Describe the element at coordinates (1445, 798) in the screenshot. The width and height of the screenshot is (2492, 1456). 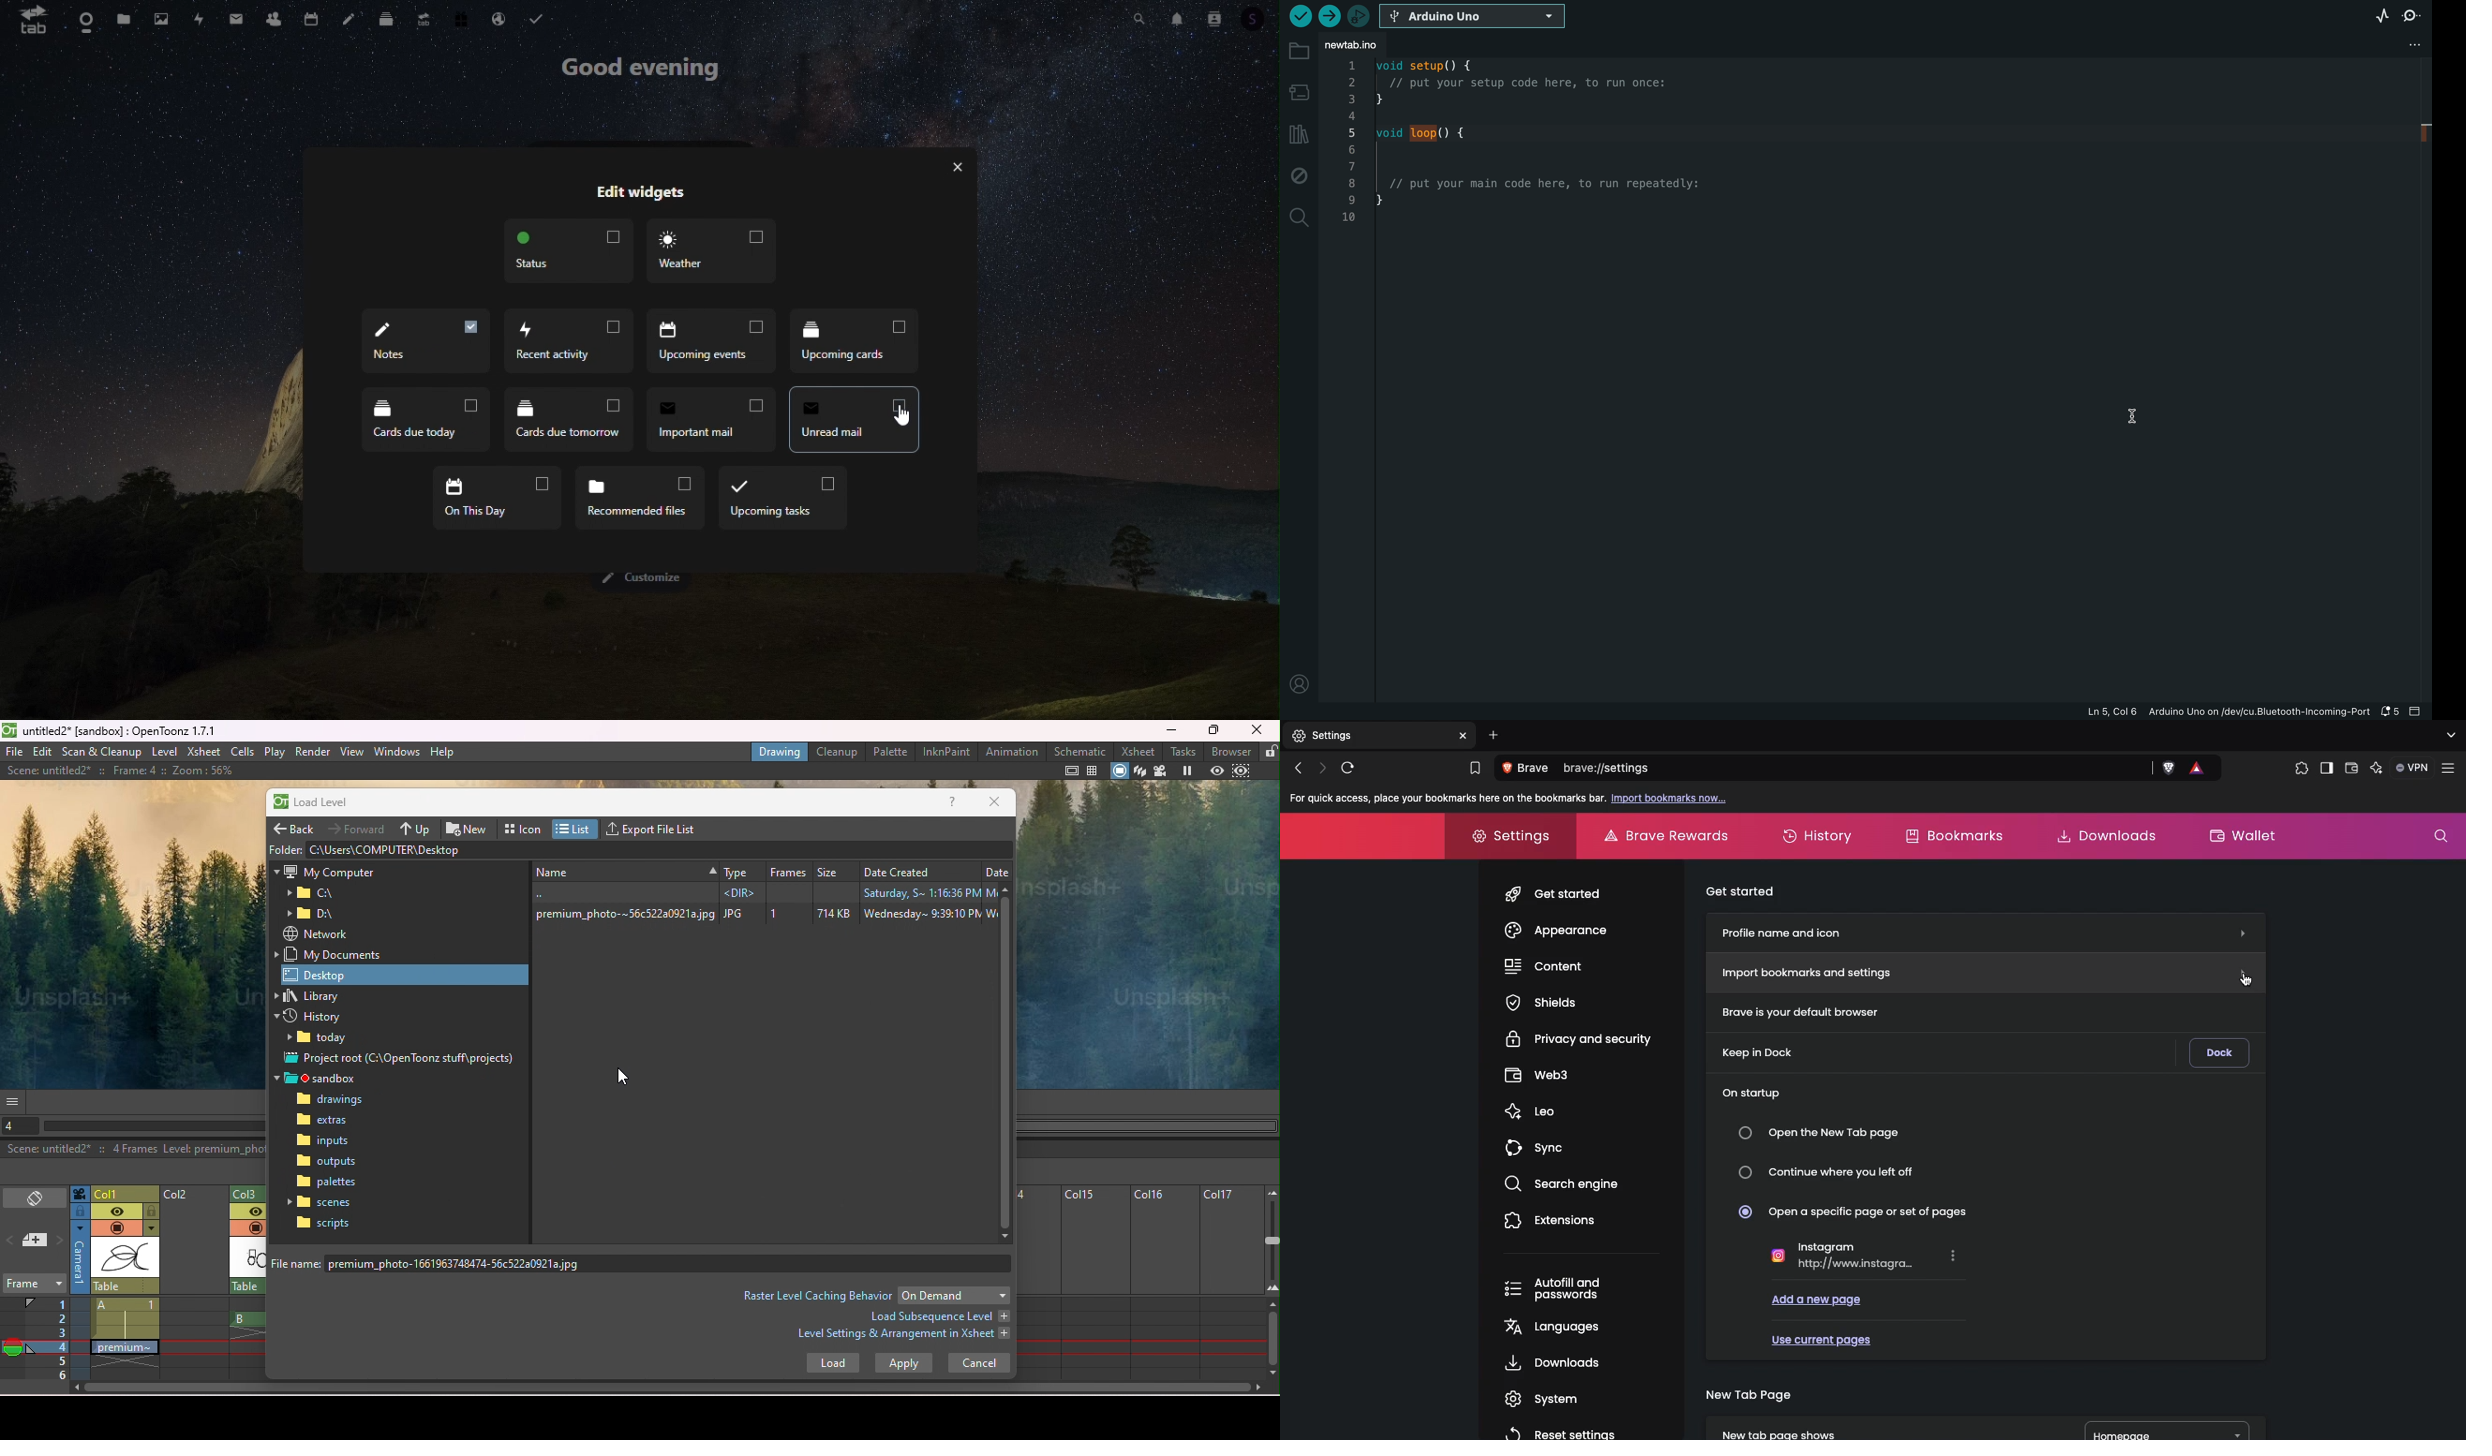
I see `For quick access, place your bookmarks here on the bookmarks bar.` at that location.